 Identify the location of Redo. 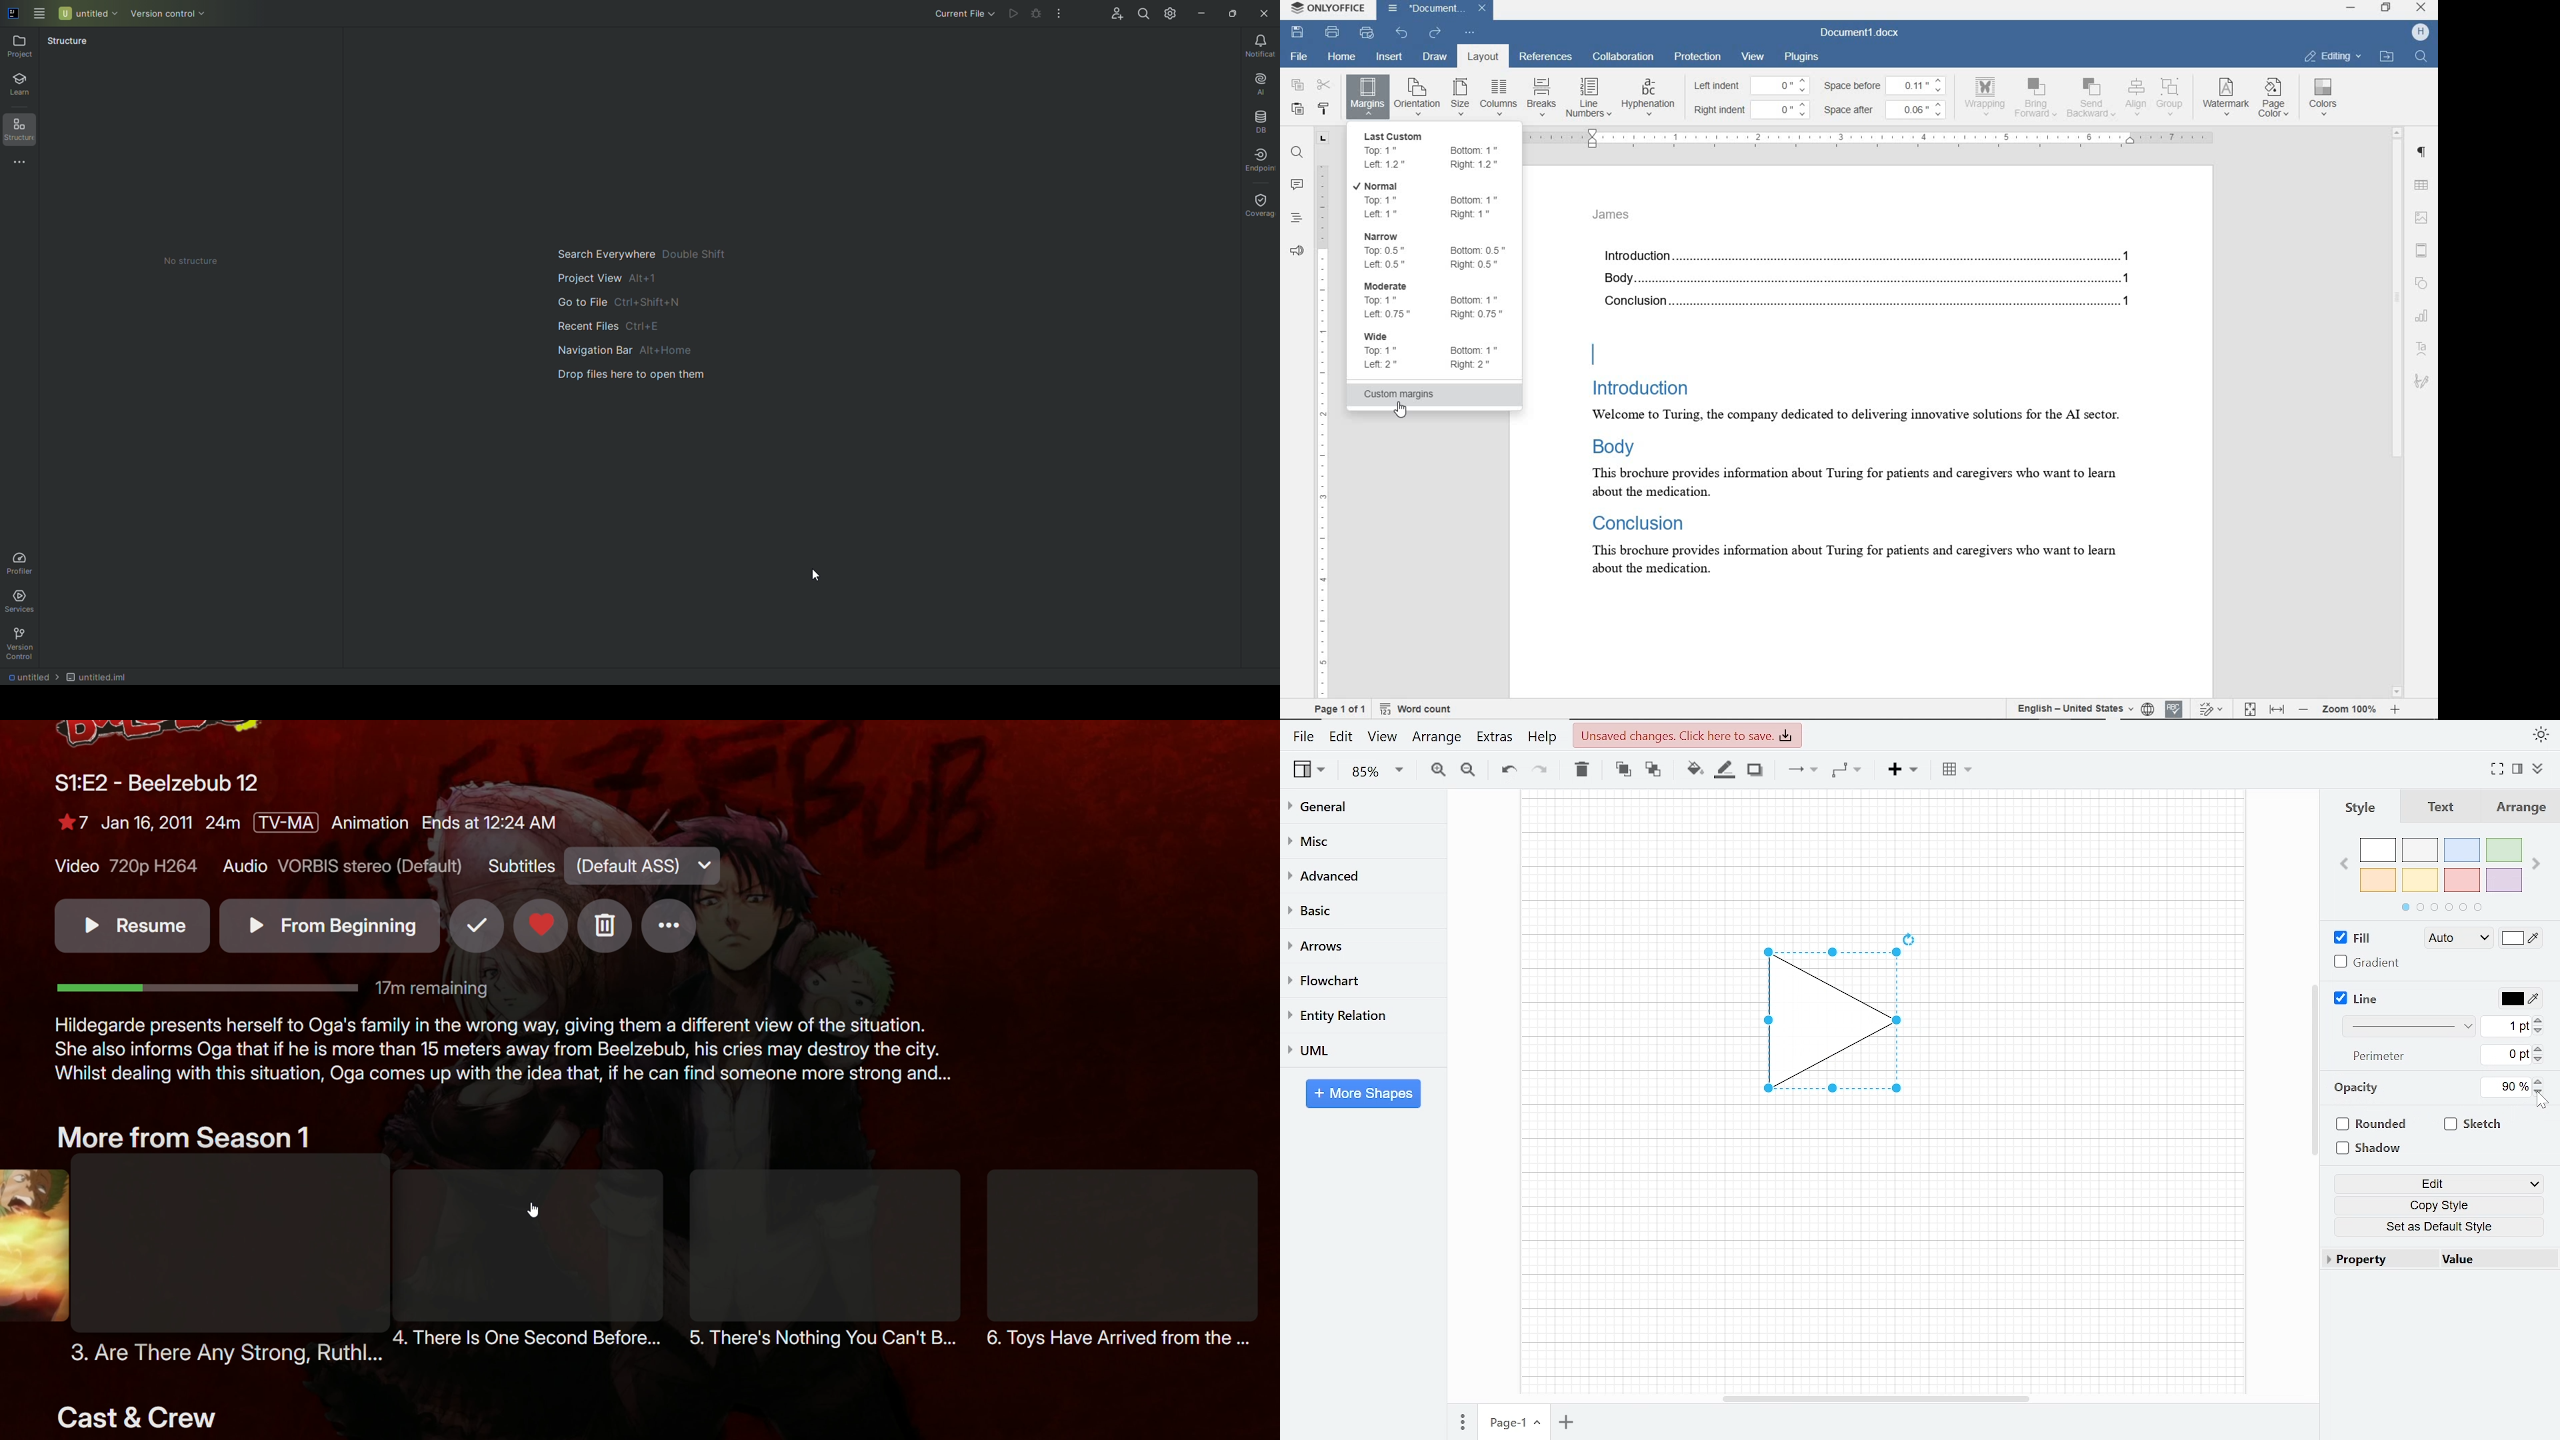
(1538, 768).